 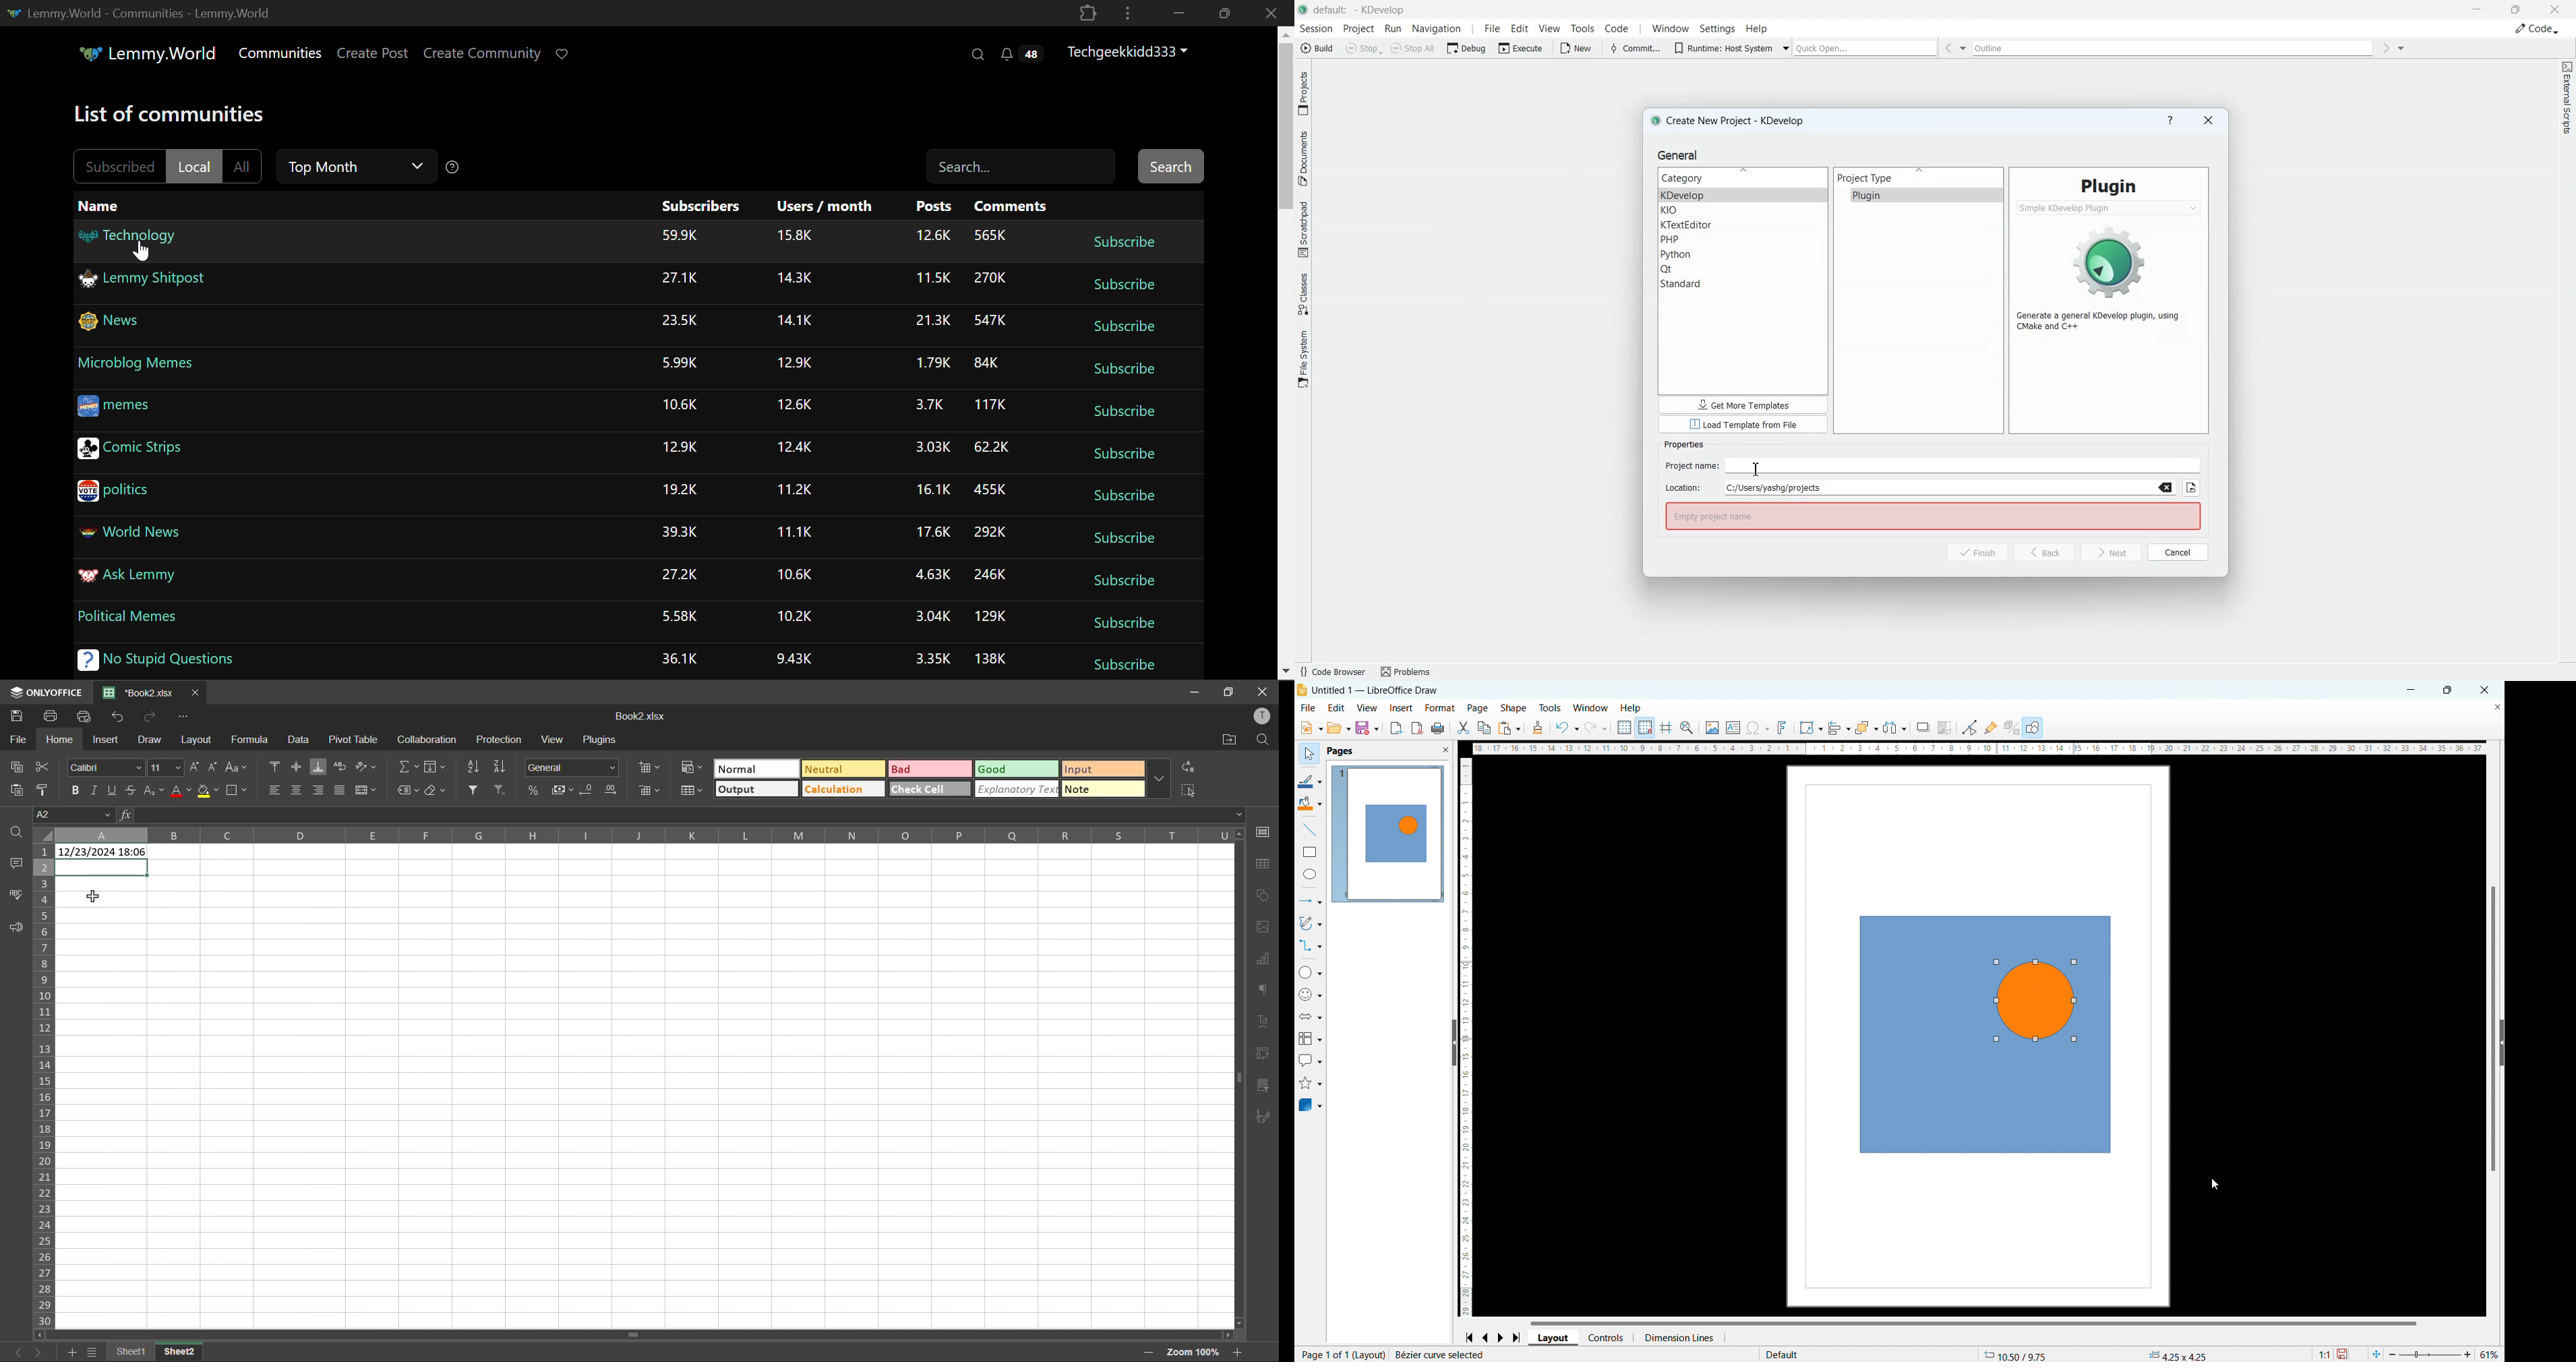 What do you see at coordinates (1970, 727) in the screenshot?
I see `toggle point edit mode` at bounding box center [1970, 727].